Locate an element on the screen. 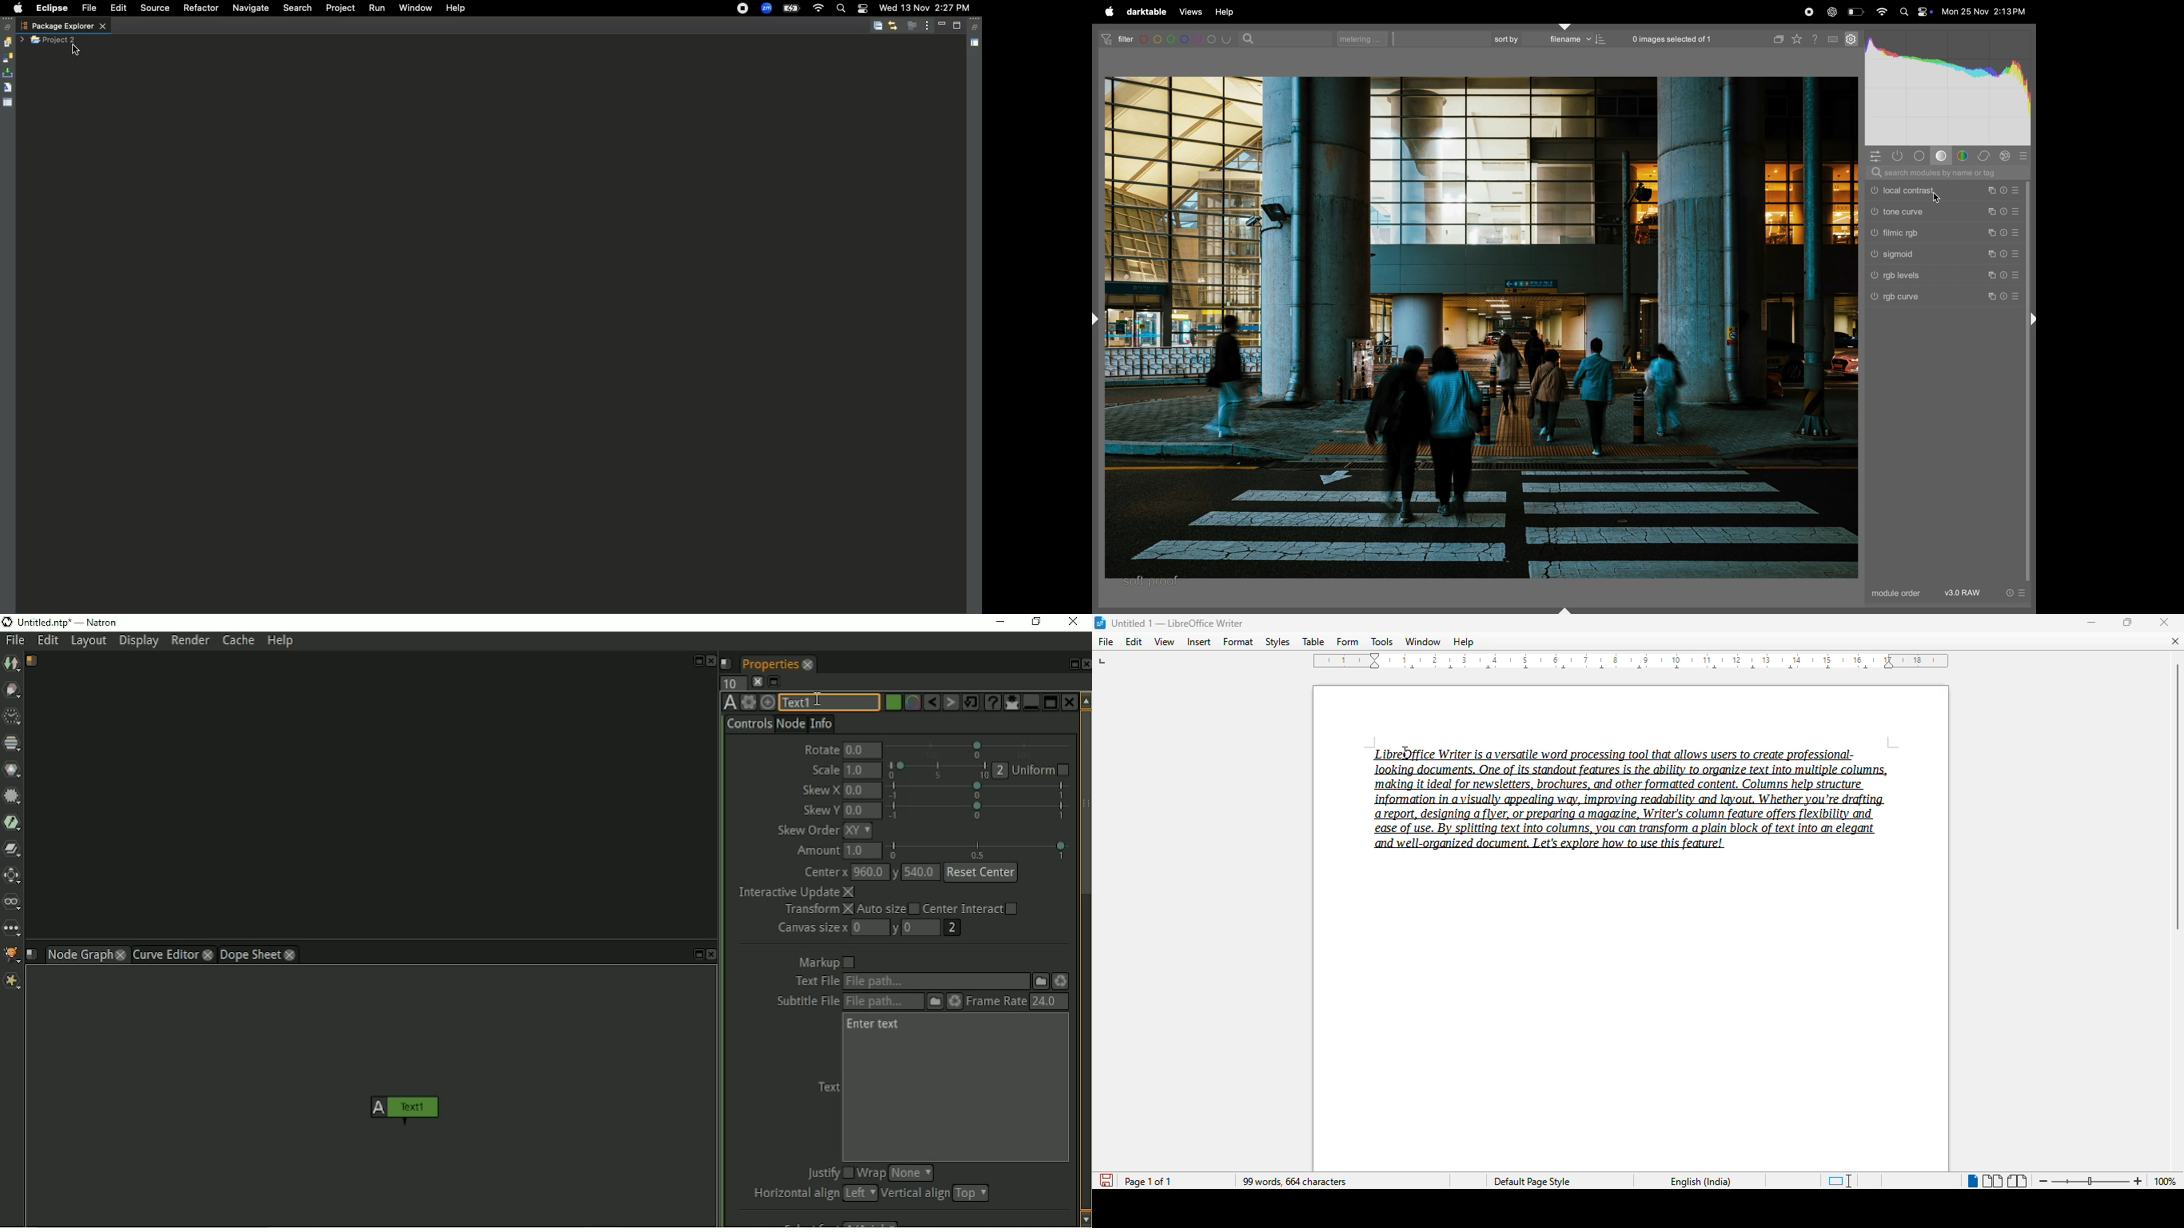 This screenshot has width=2184, height=1232. tools is located at coordinates (1382, 642).